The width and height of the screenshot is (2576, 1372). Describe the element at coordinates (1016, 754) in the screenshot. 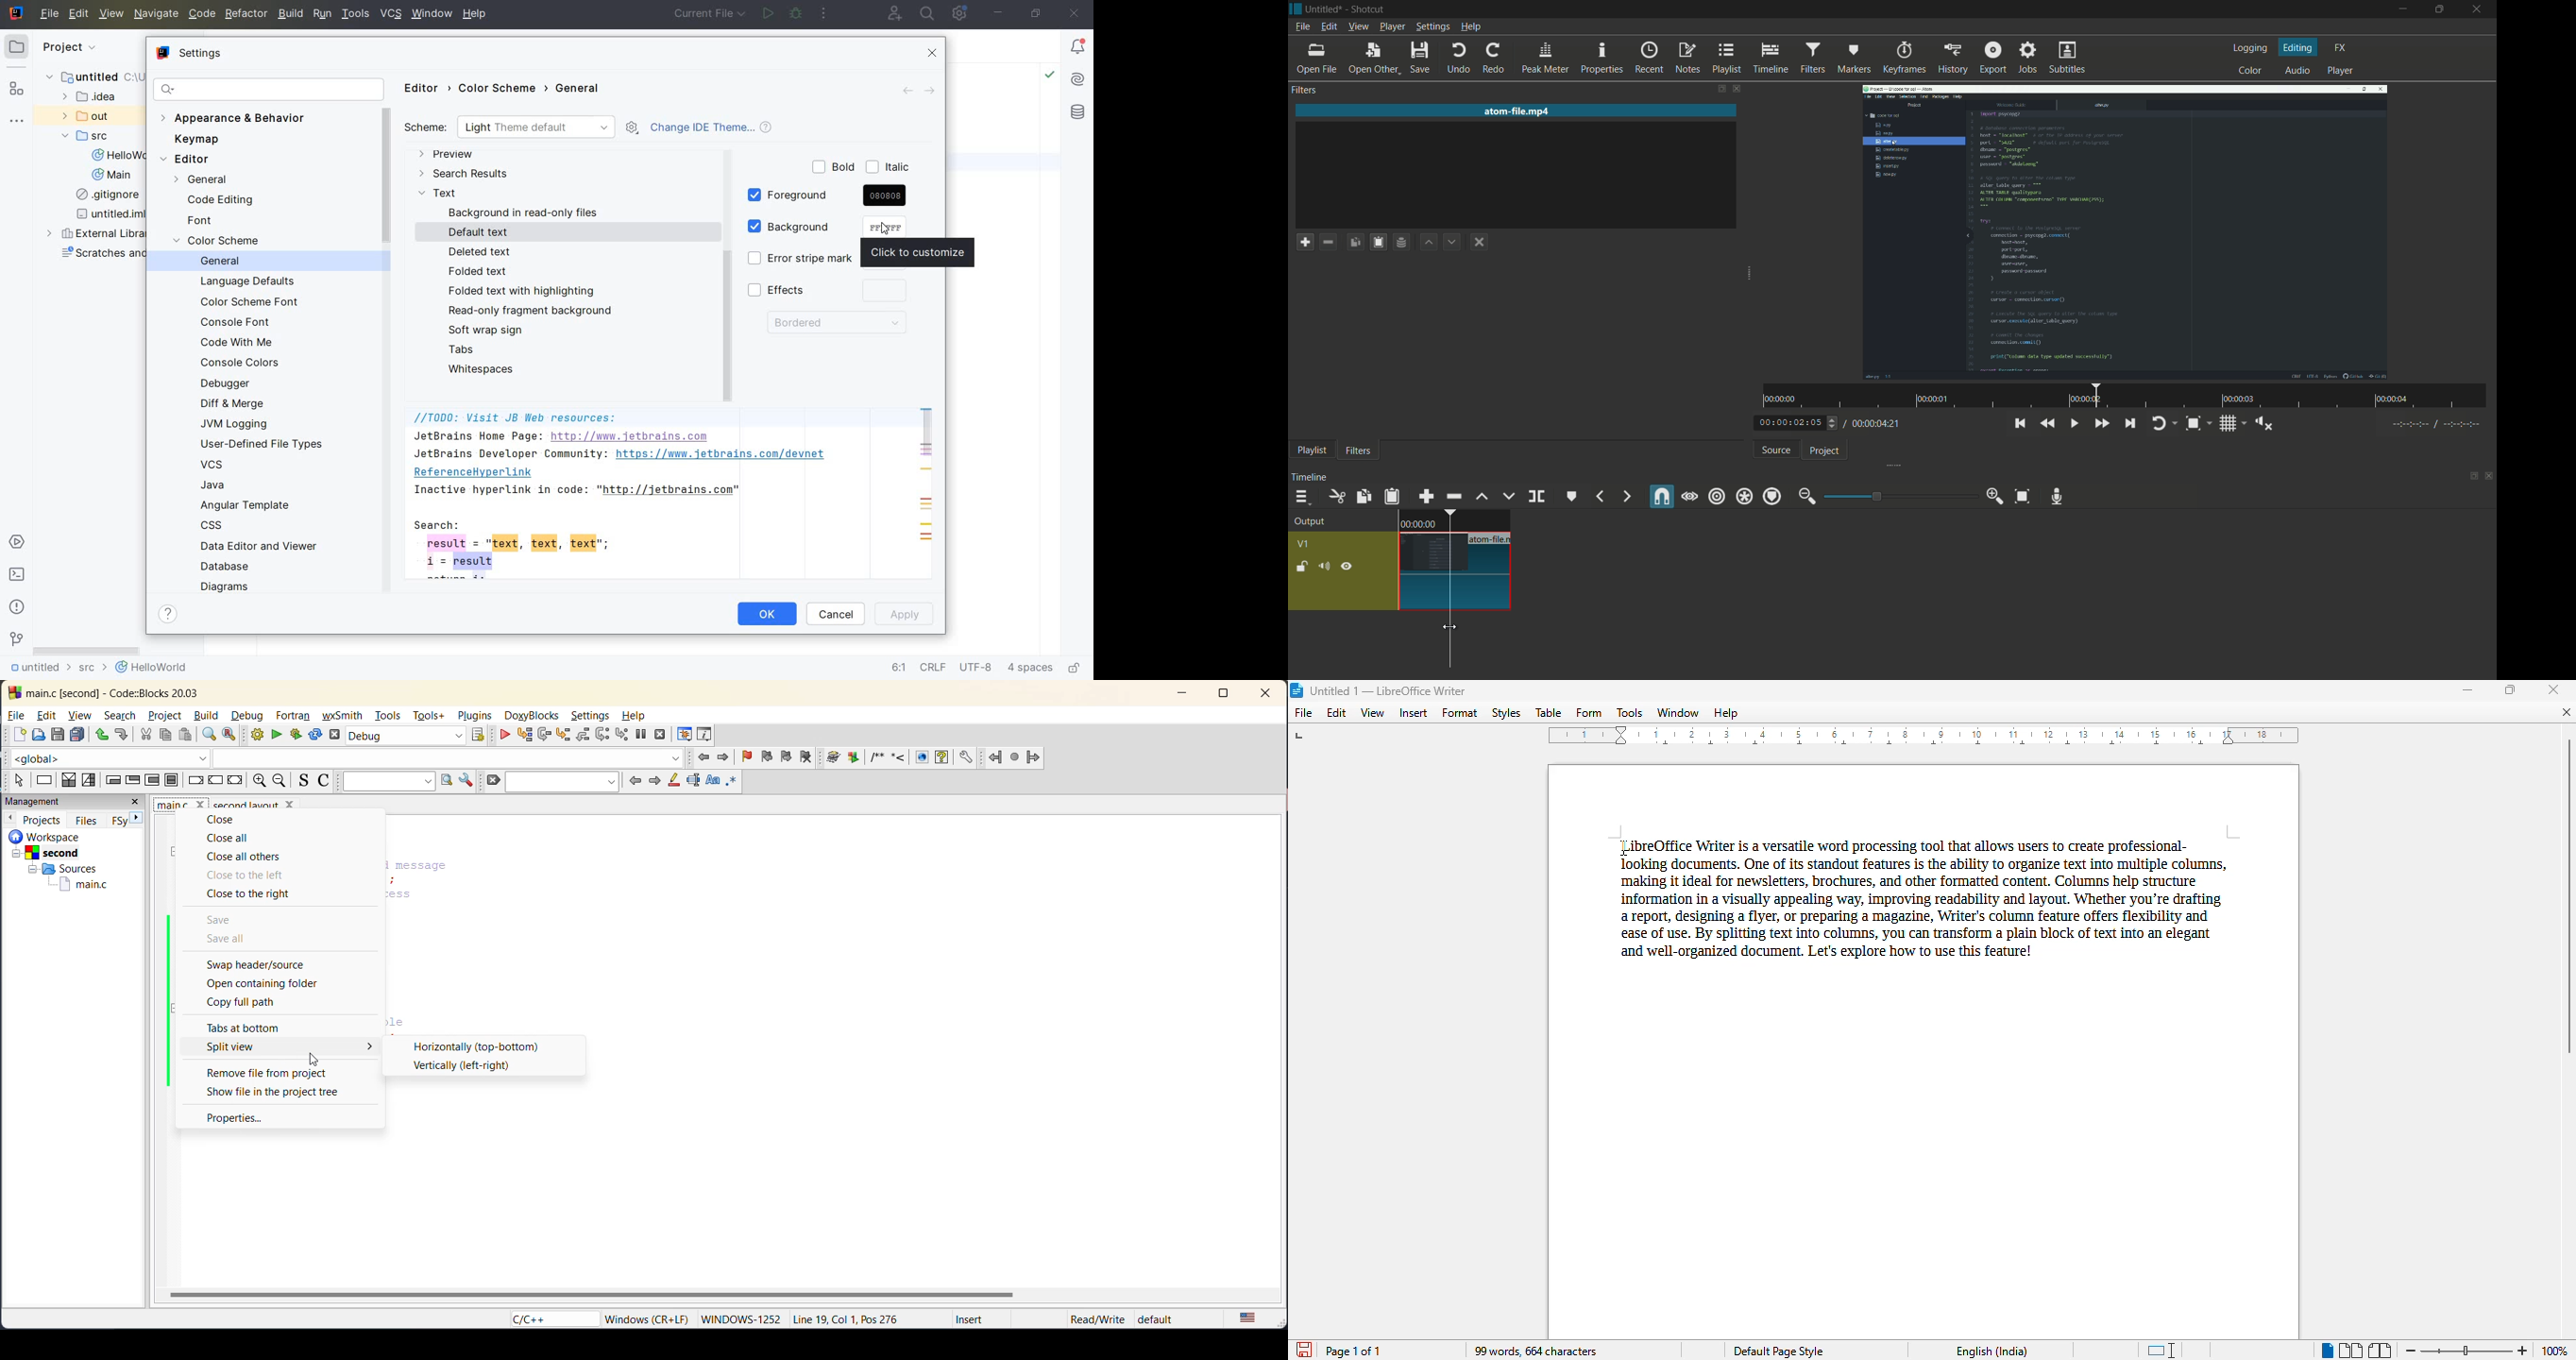

I see `last jump` at that location.